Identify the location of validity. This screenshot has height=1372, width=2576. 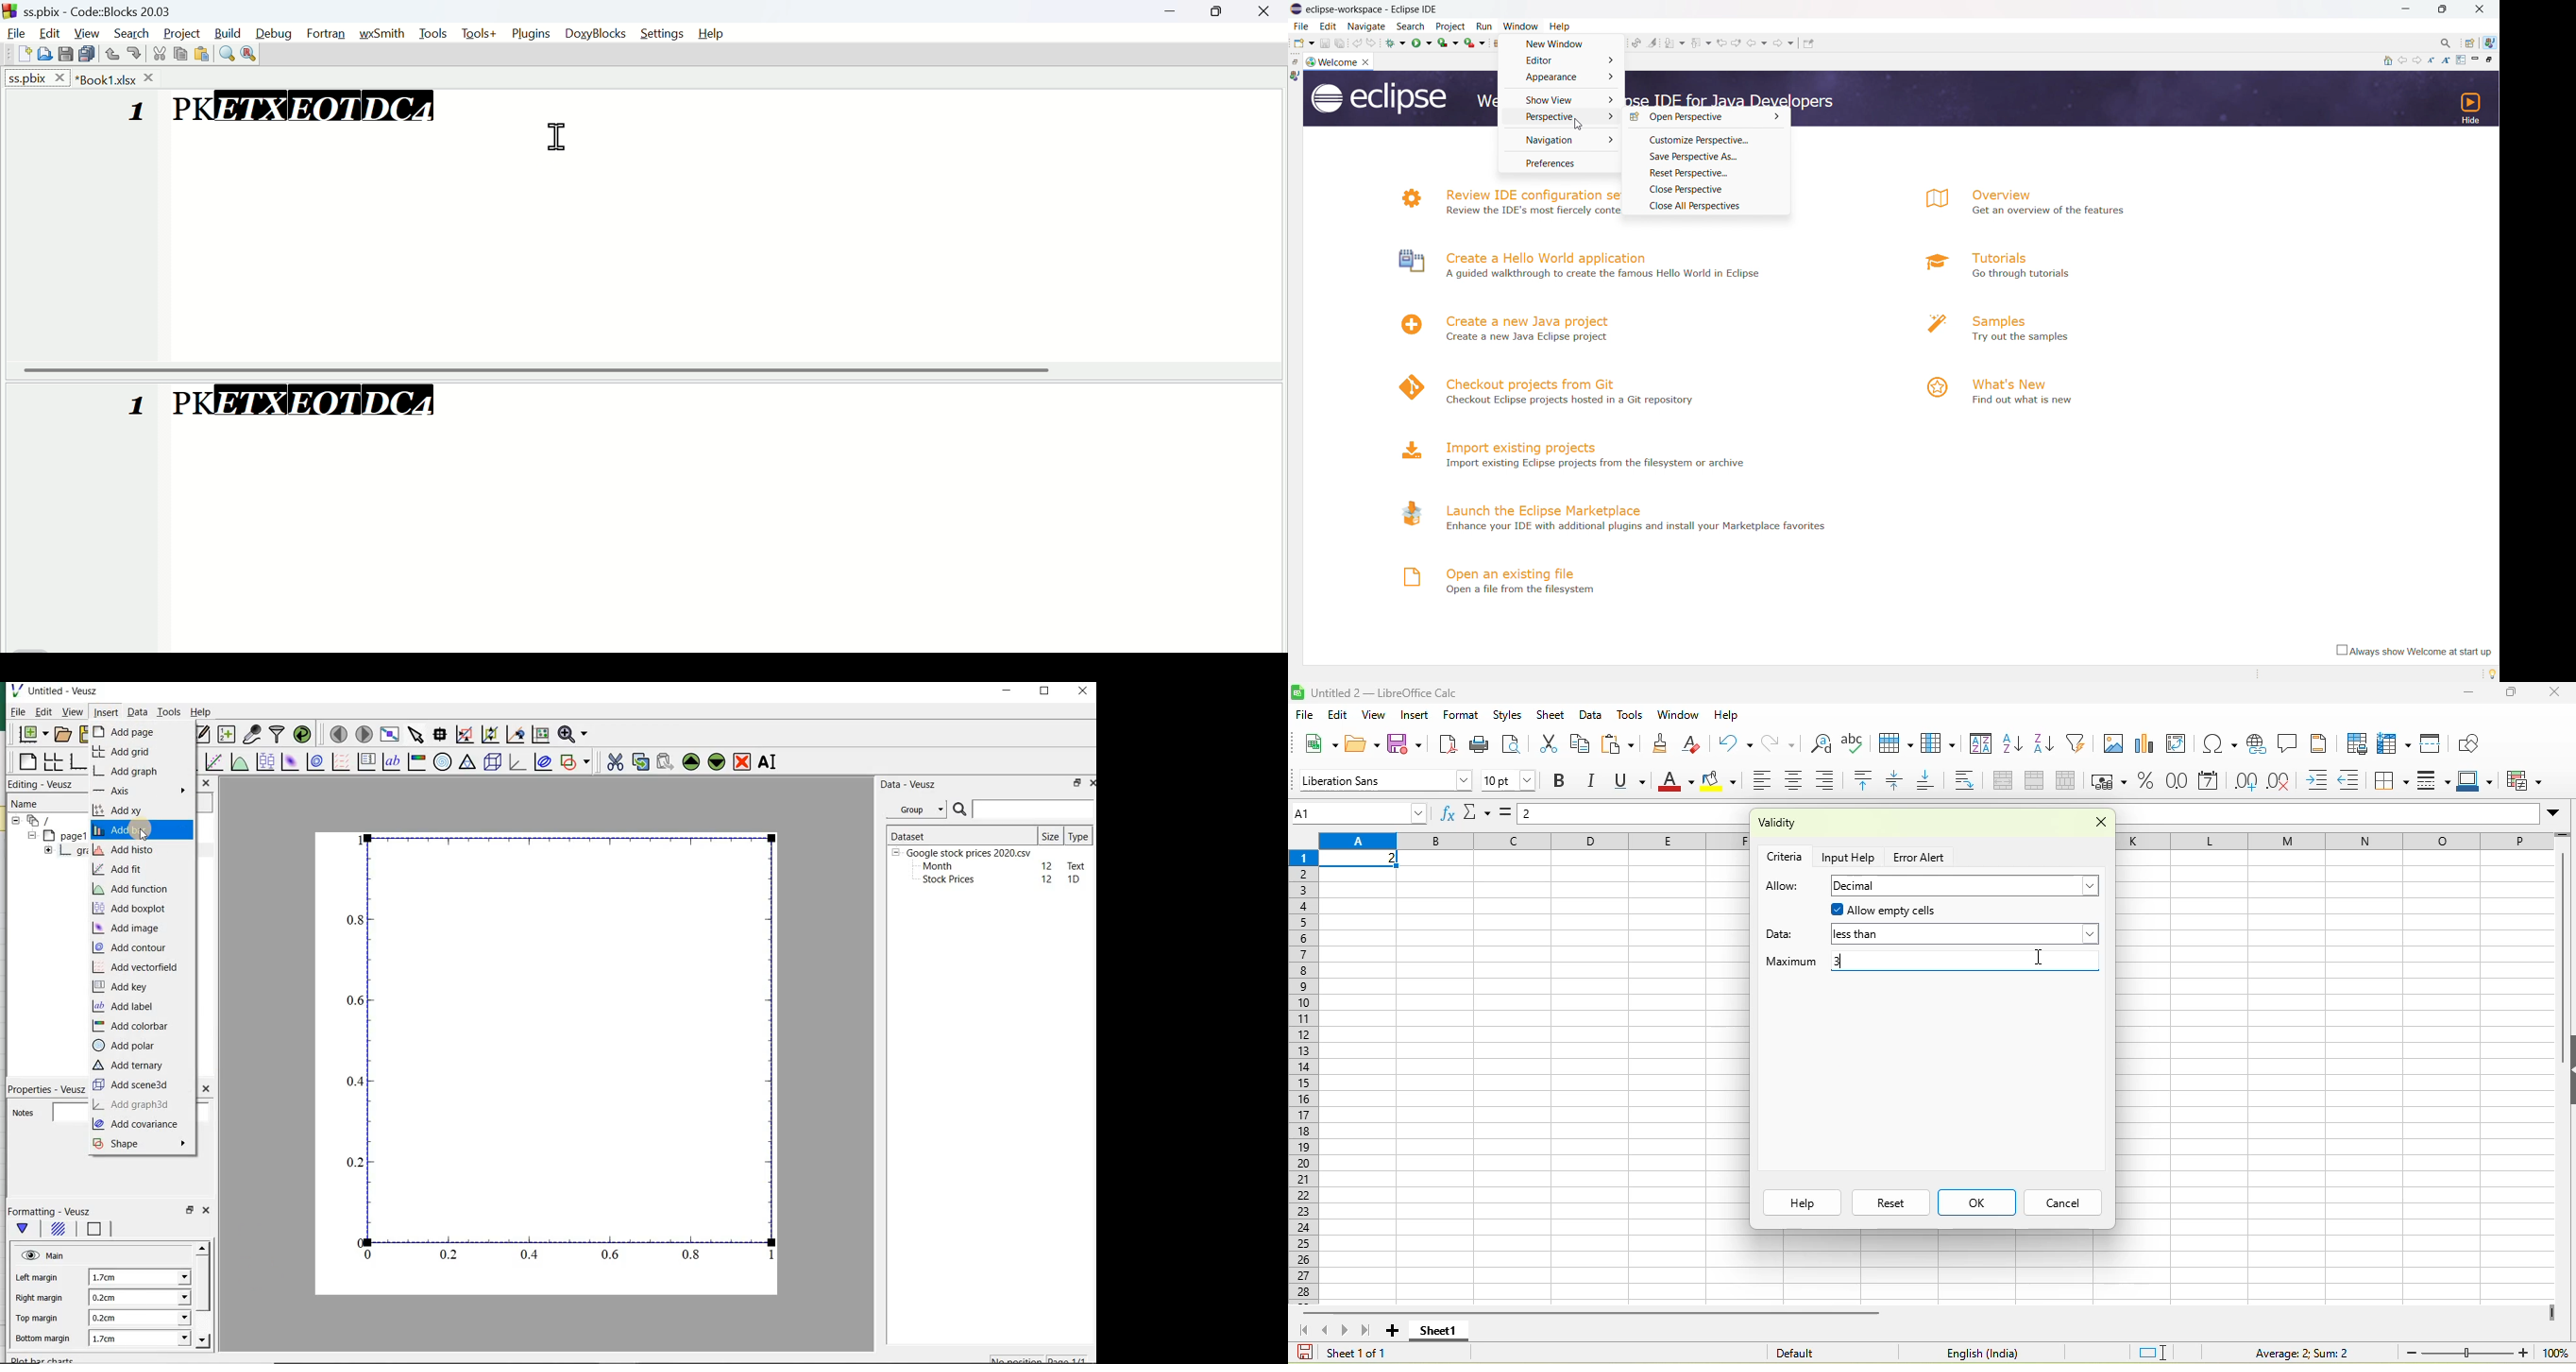
(1828, 825).